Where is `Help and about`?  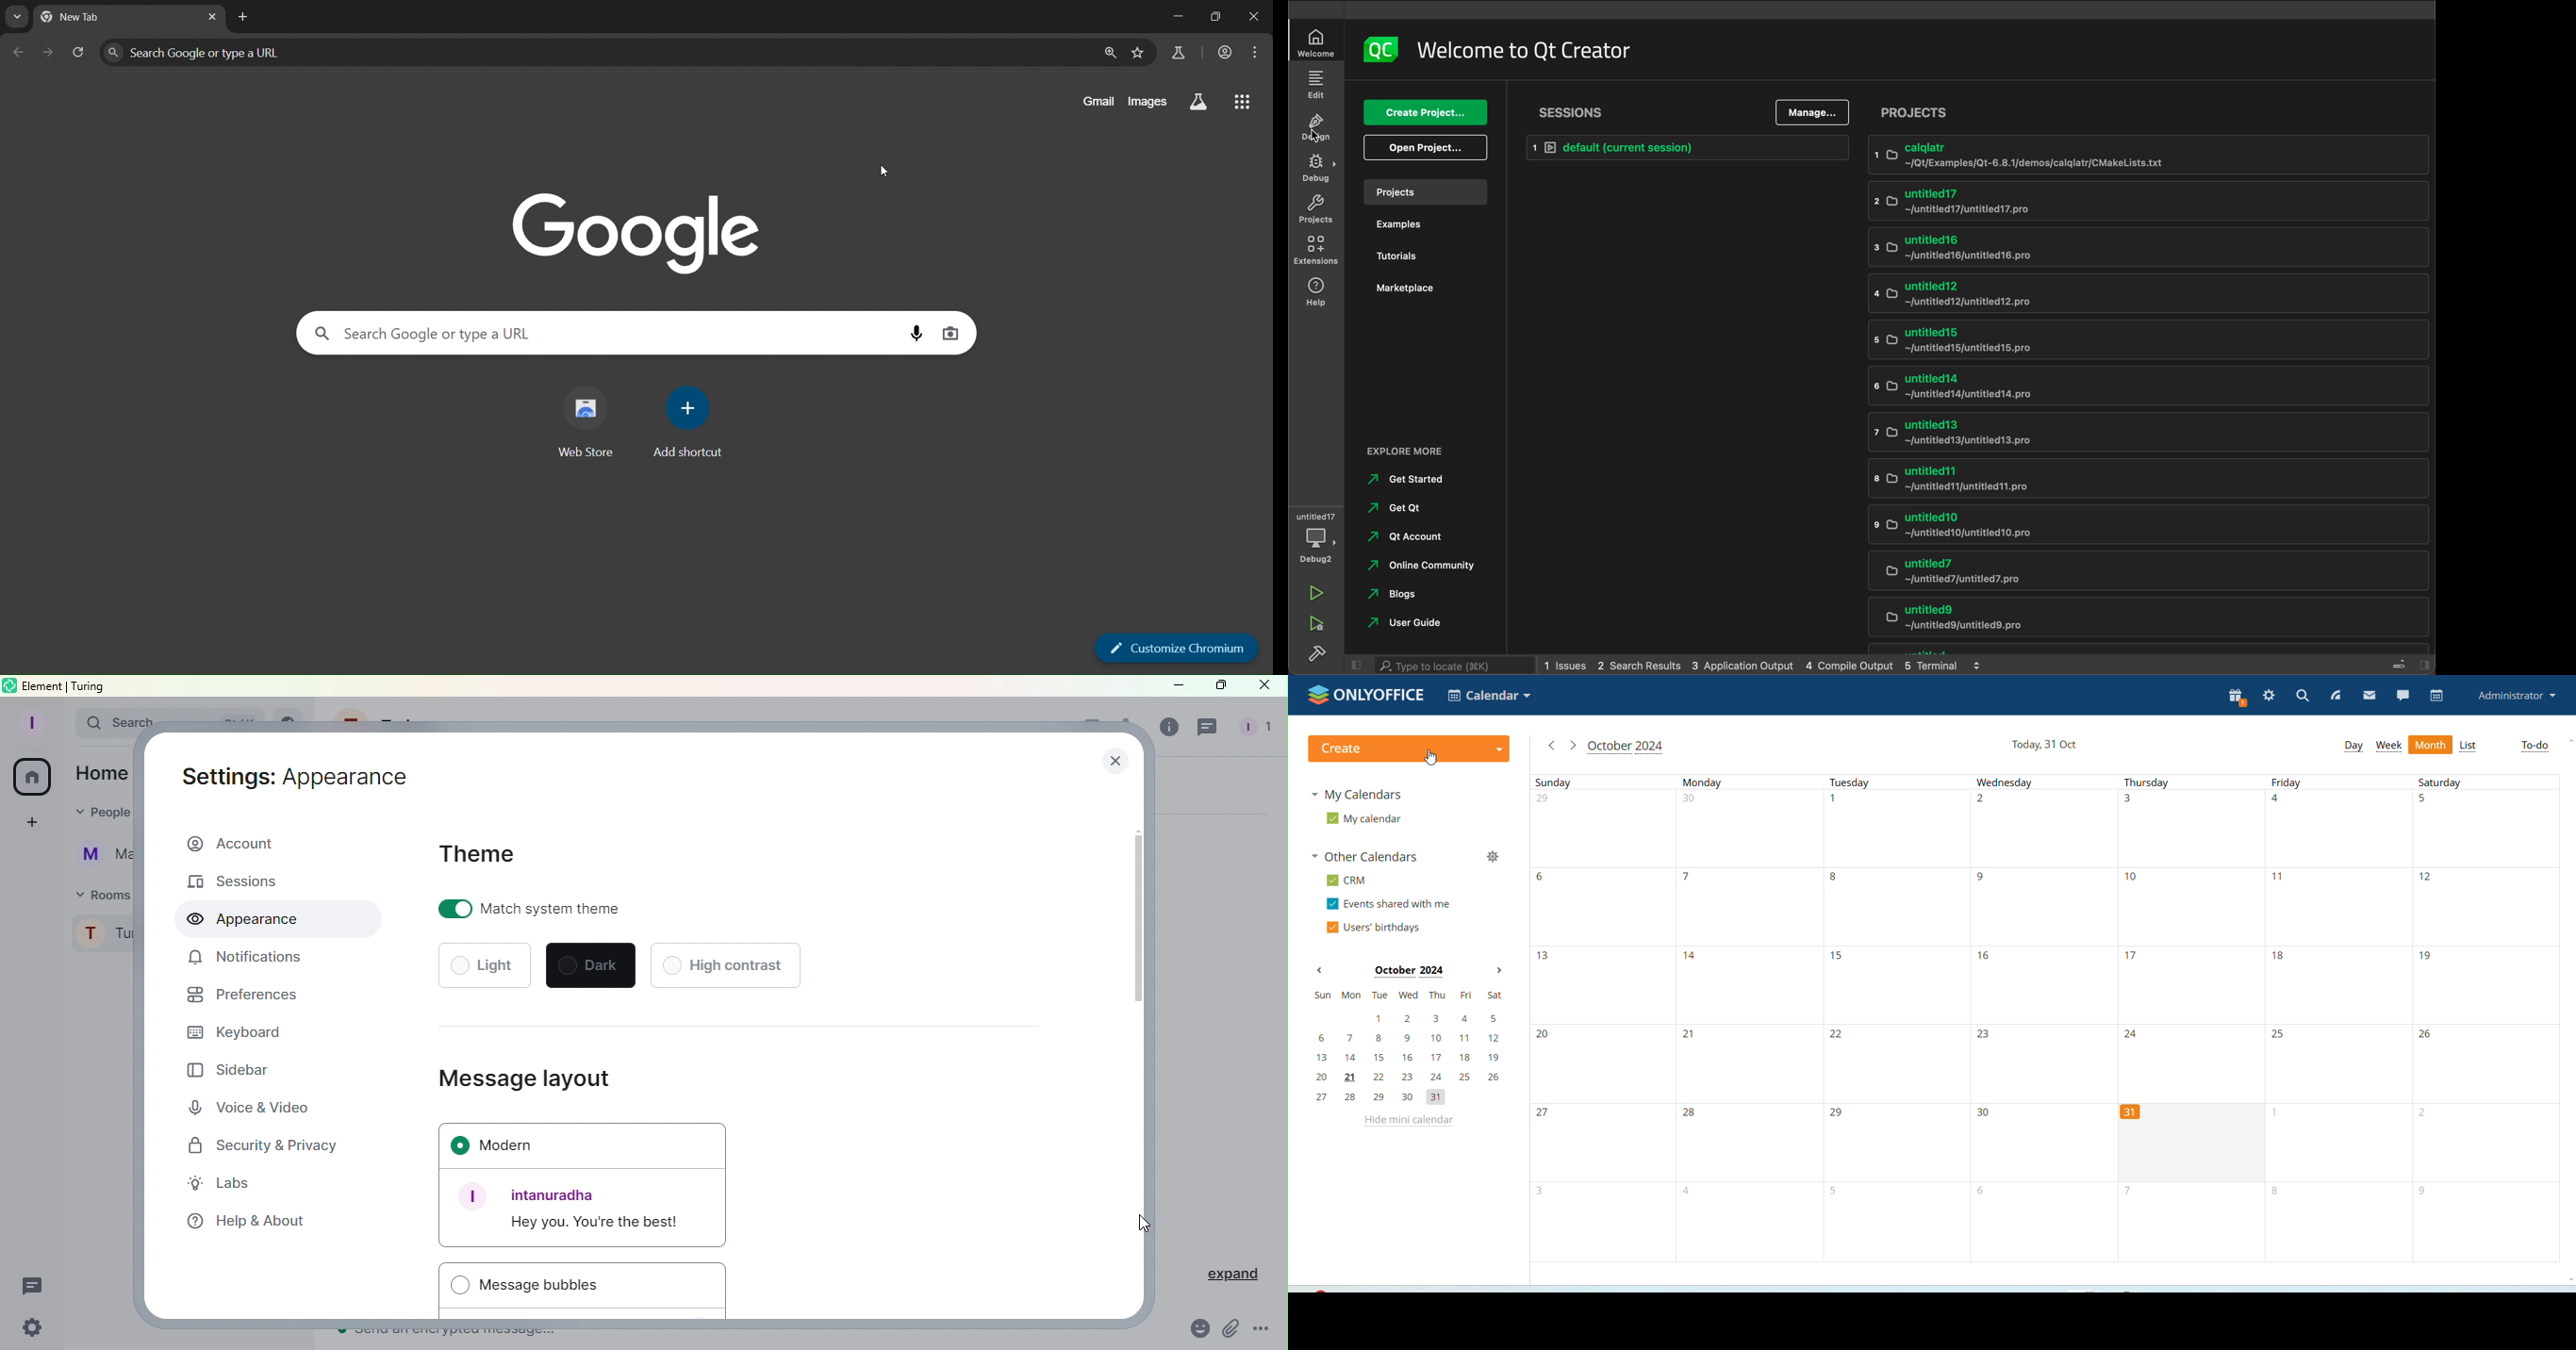 Help and about is located at coordinates (245, 1225).